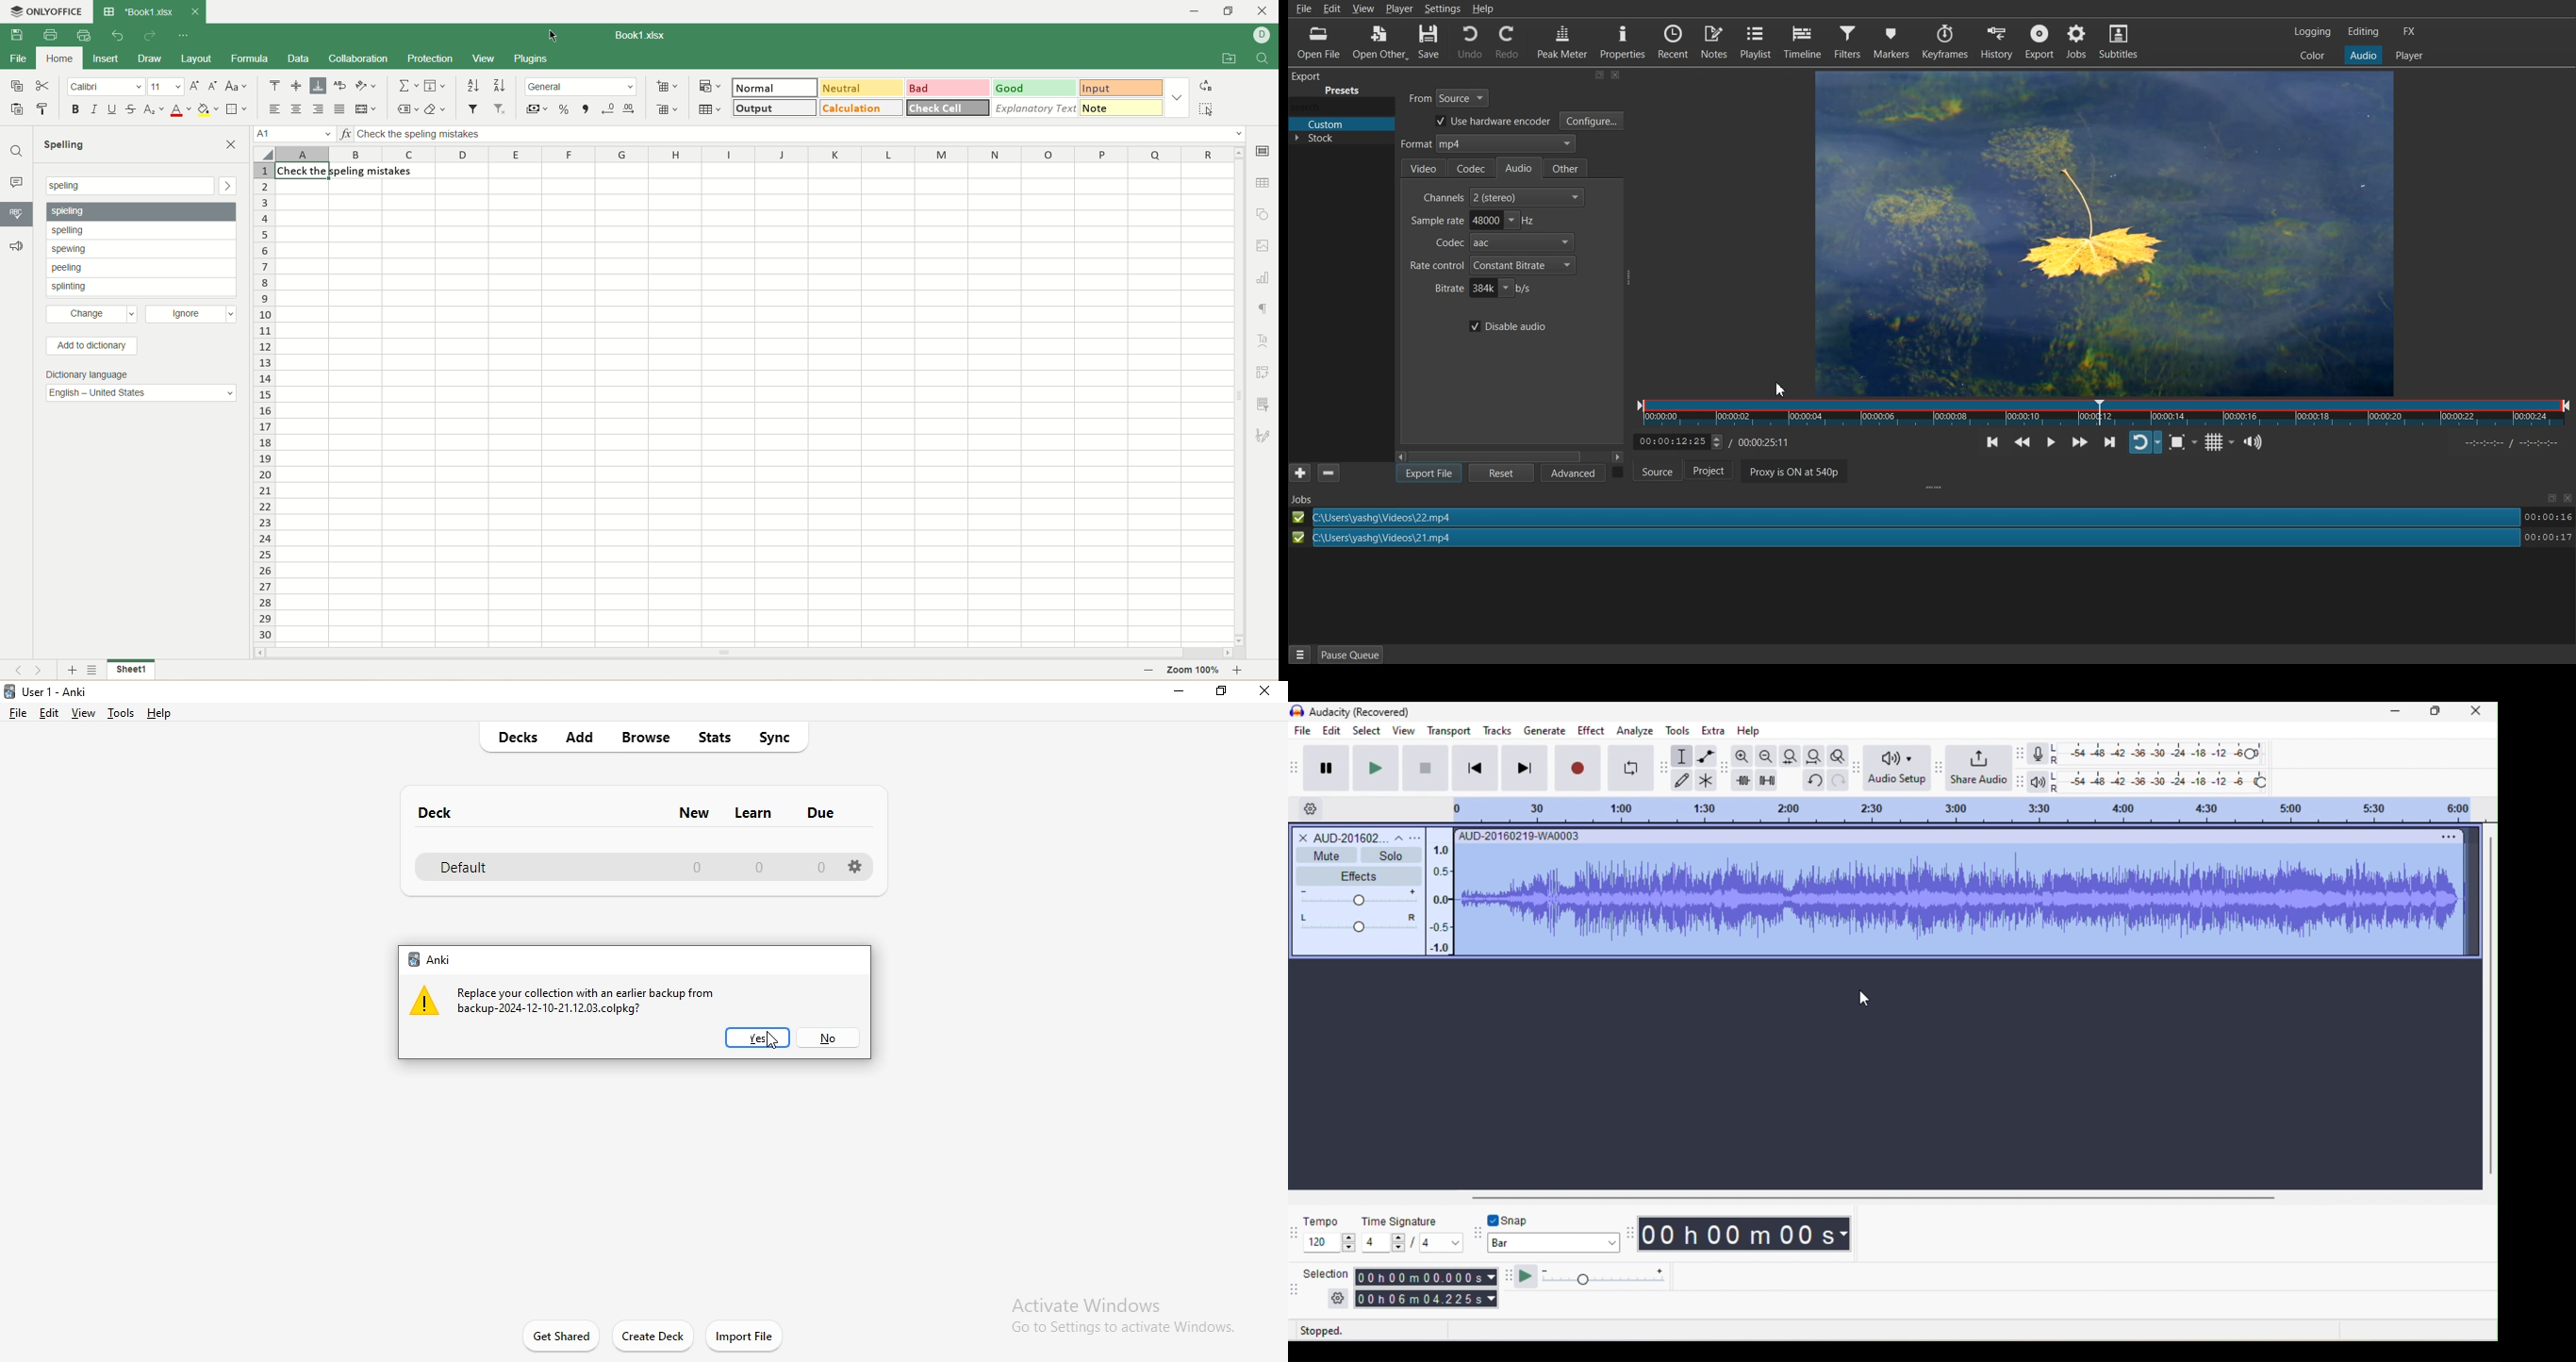 The width and height of the screenshot is (2576, 1372). I want to click on create deck, so click(654, 1336).